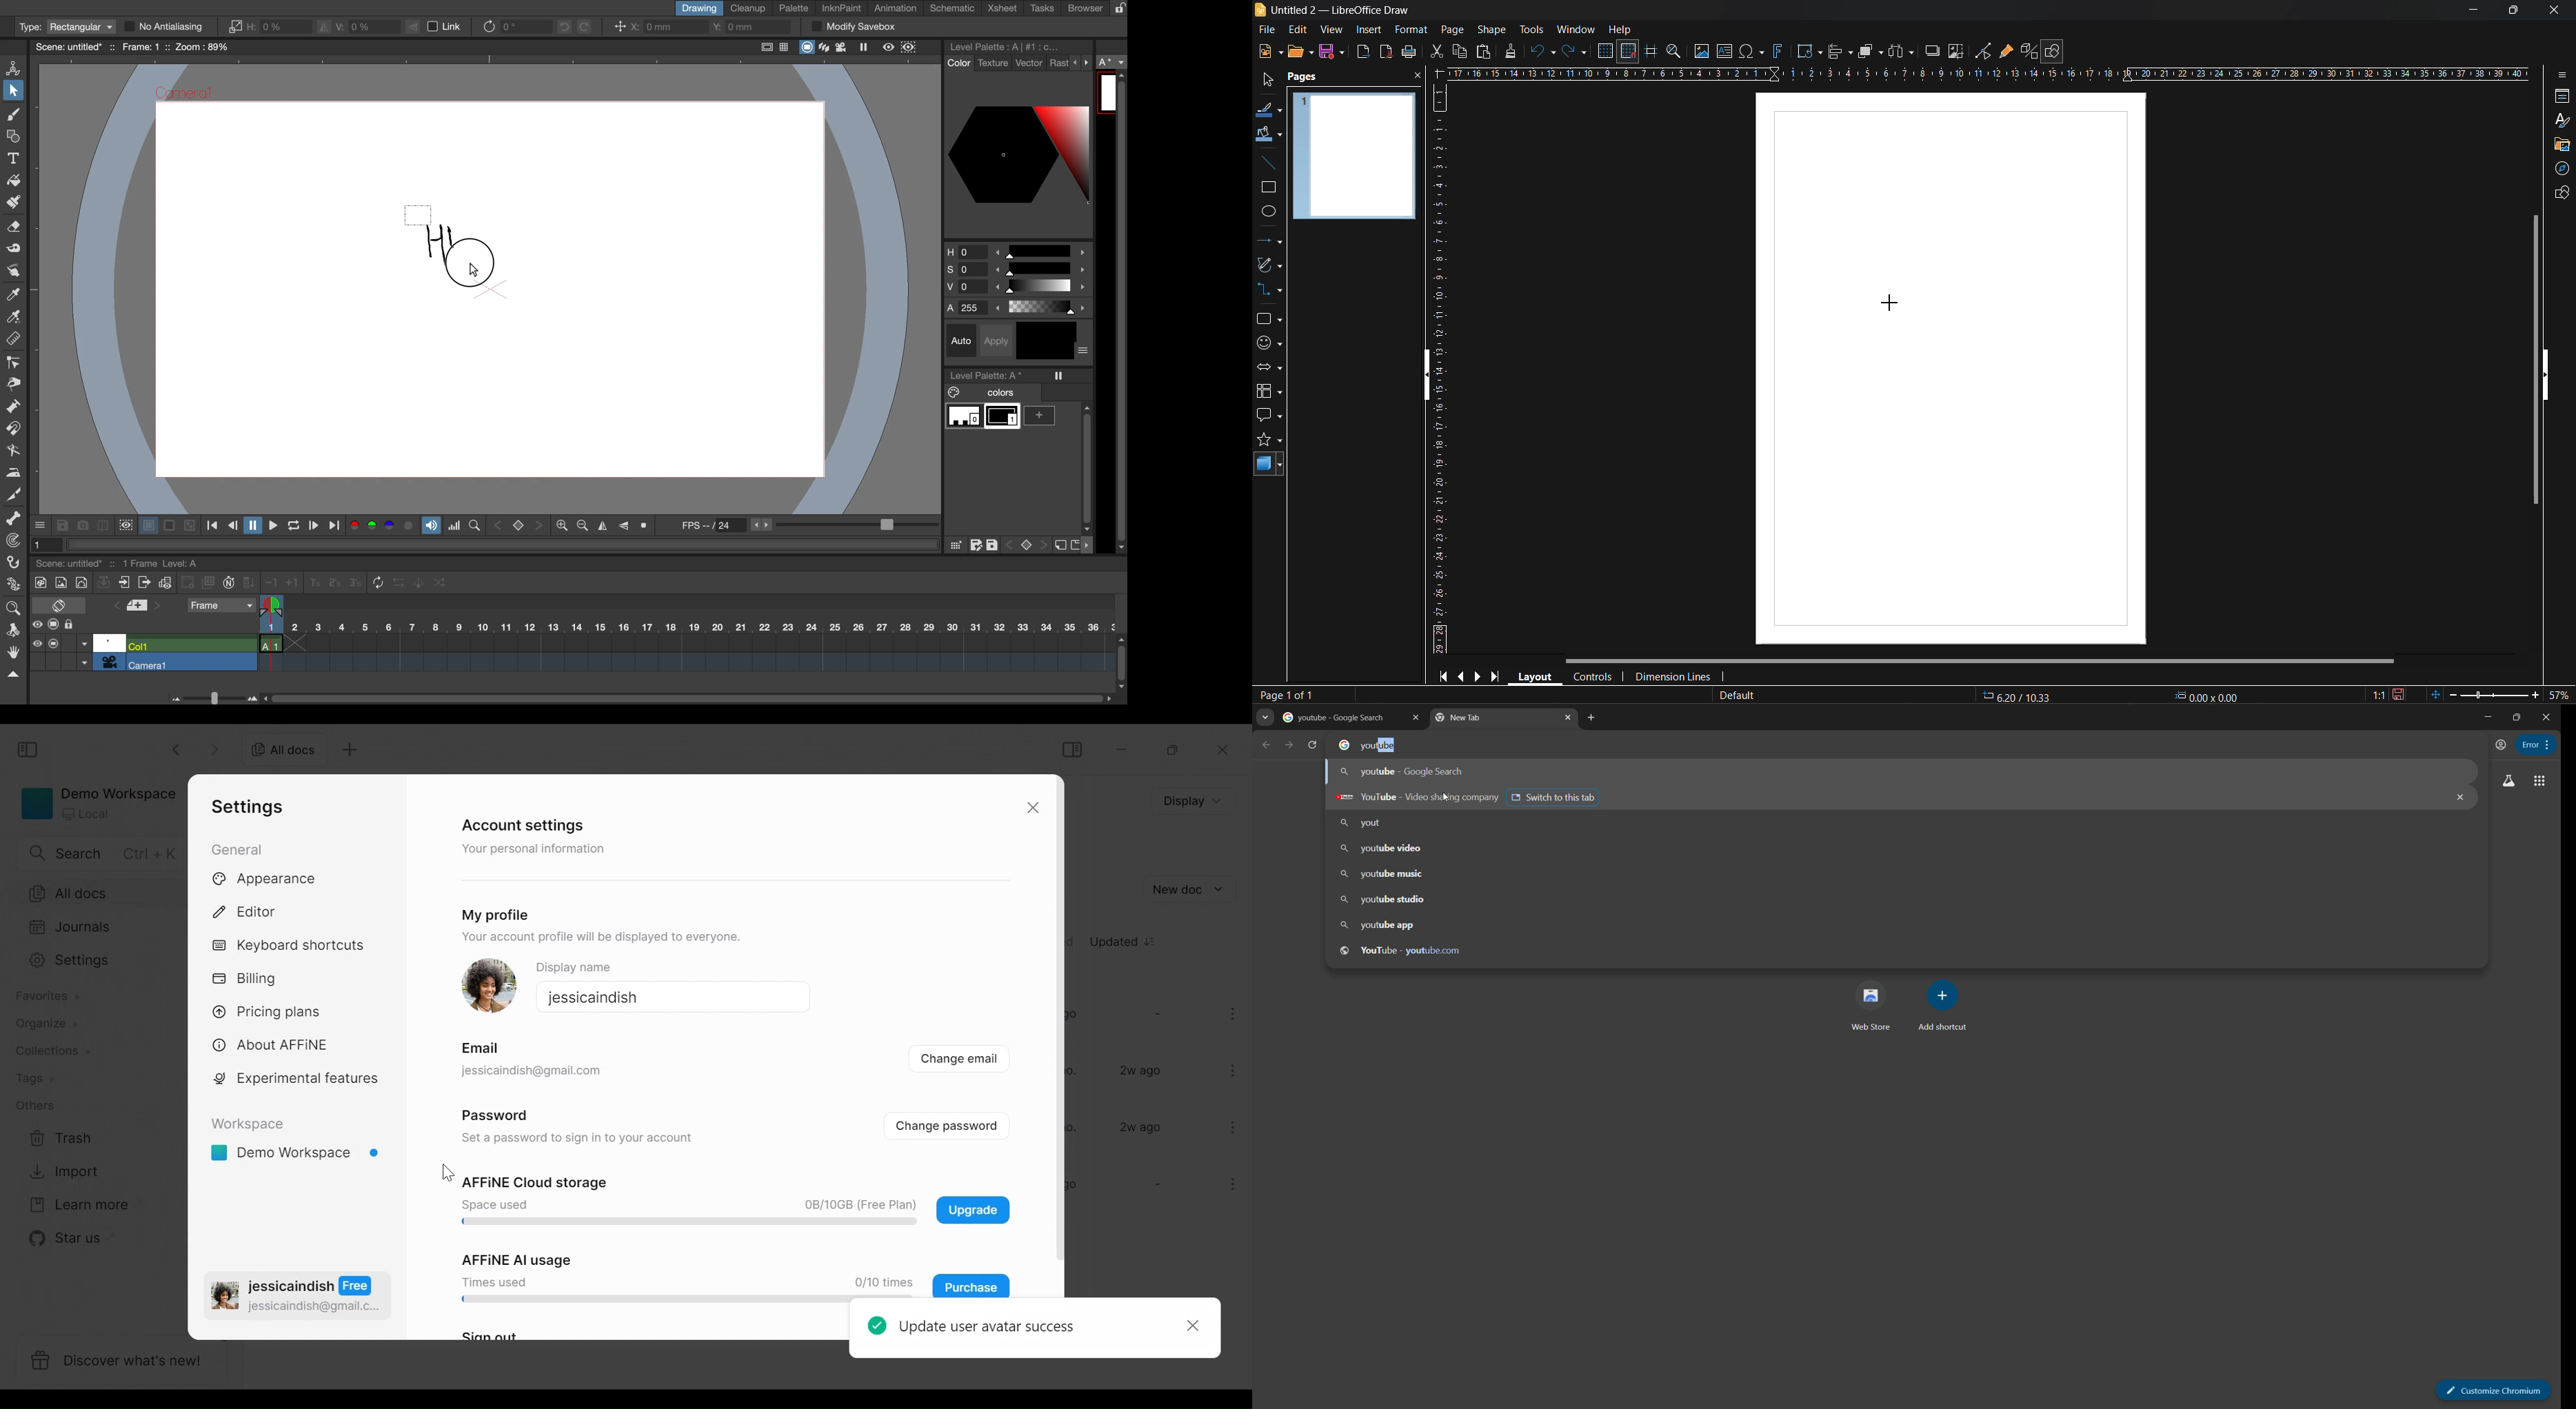  I want to click on 0B/10GB (Free Plan), so click(857, 1205).